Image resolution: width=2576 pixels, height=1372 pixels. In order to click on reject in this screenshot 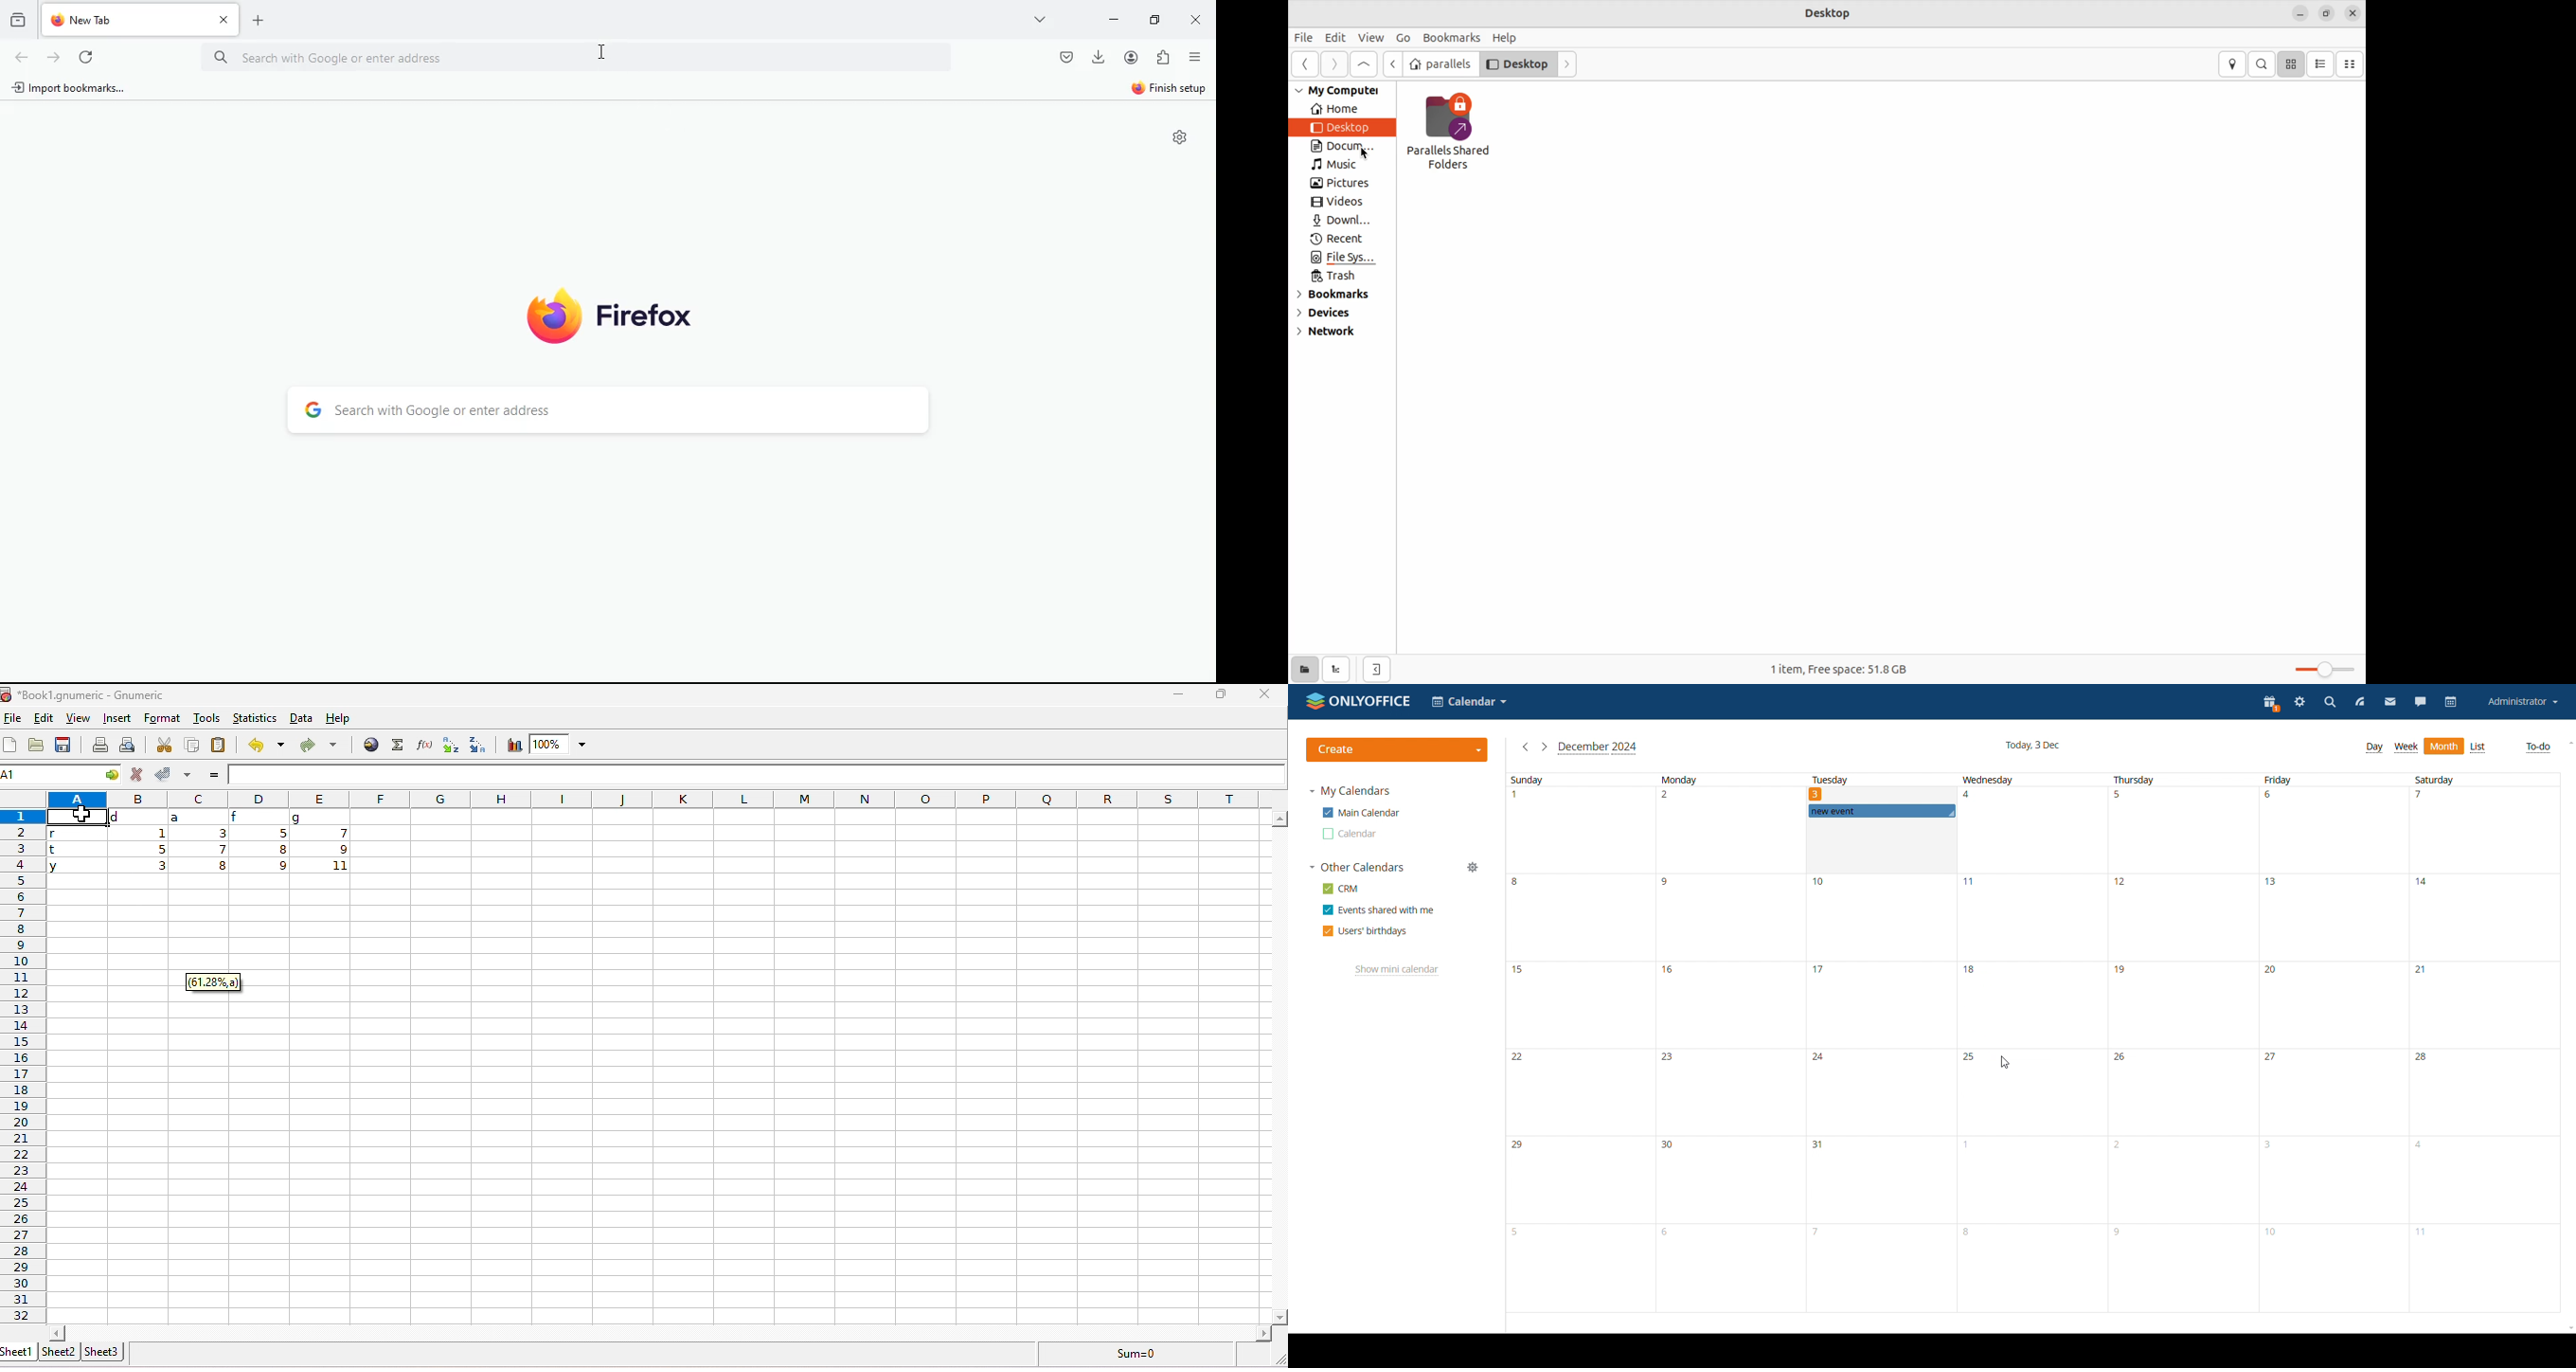, I will do `click(135, 775)`.